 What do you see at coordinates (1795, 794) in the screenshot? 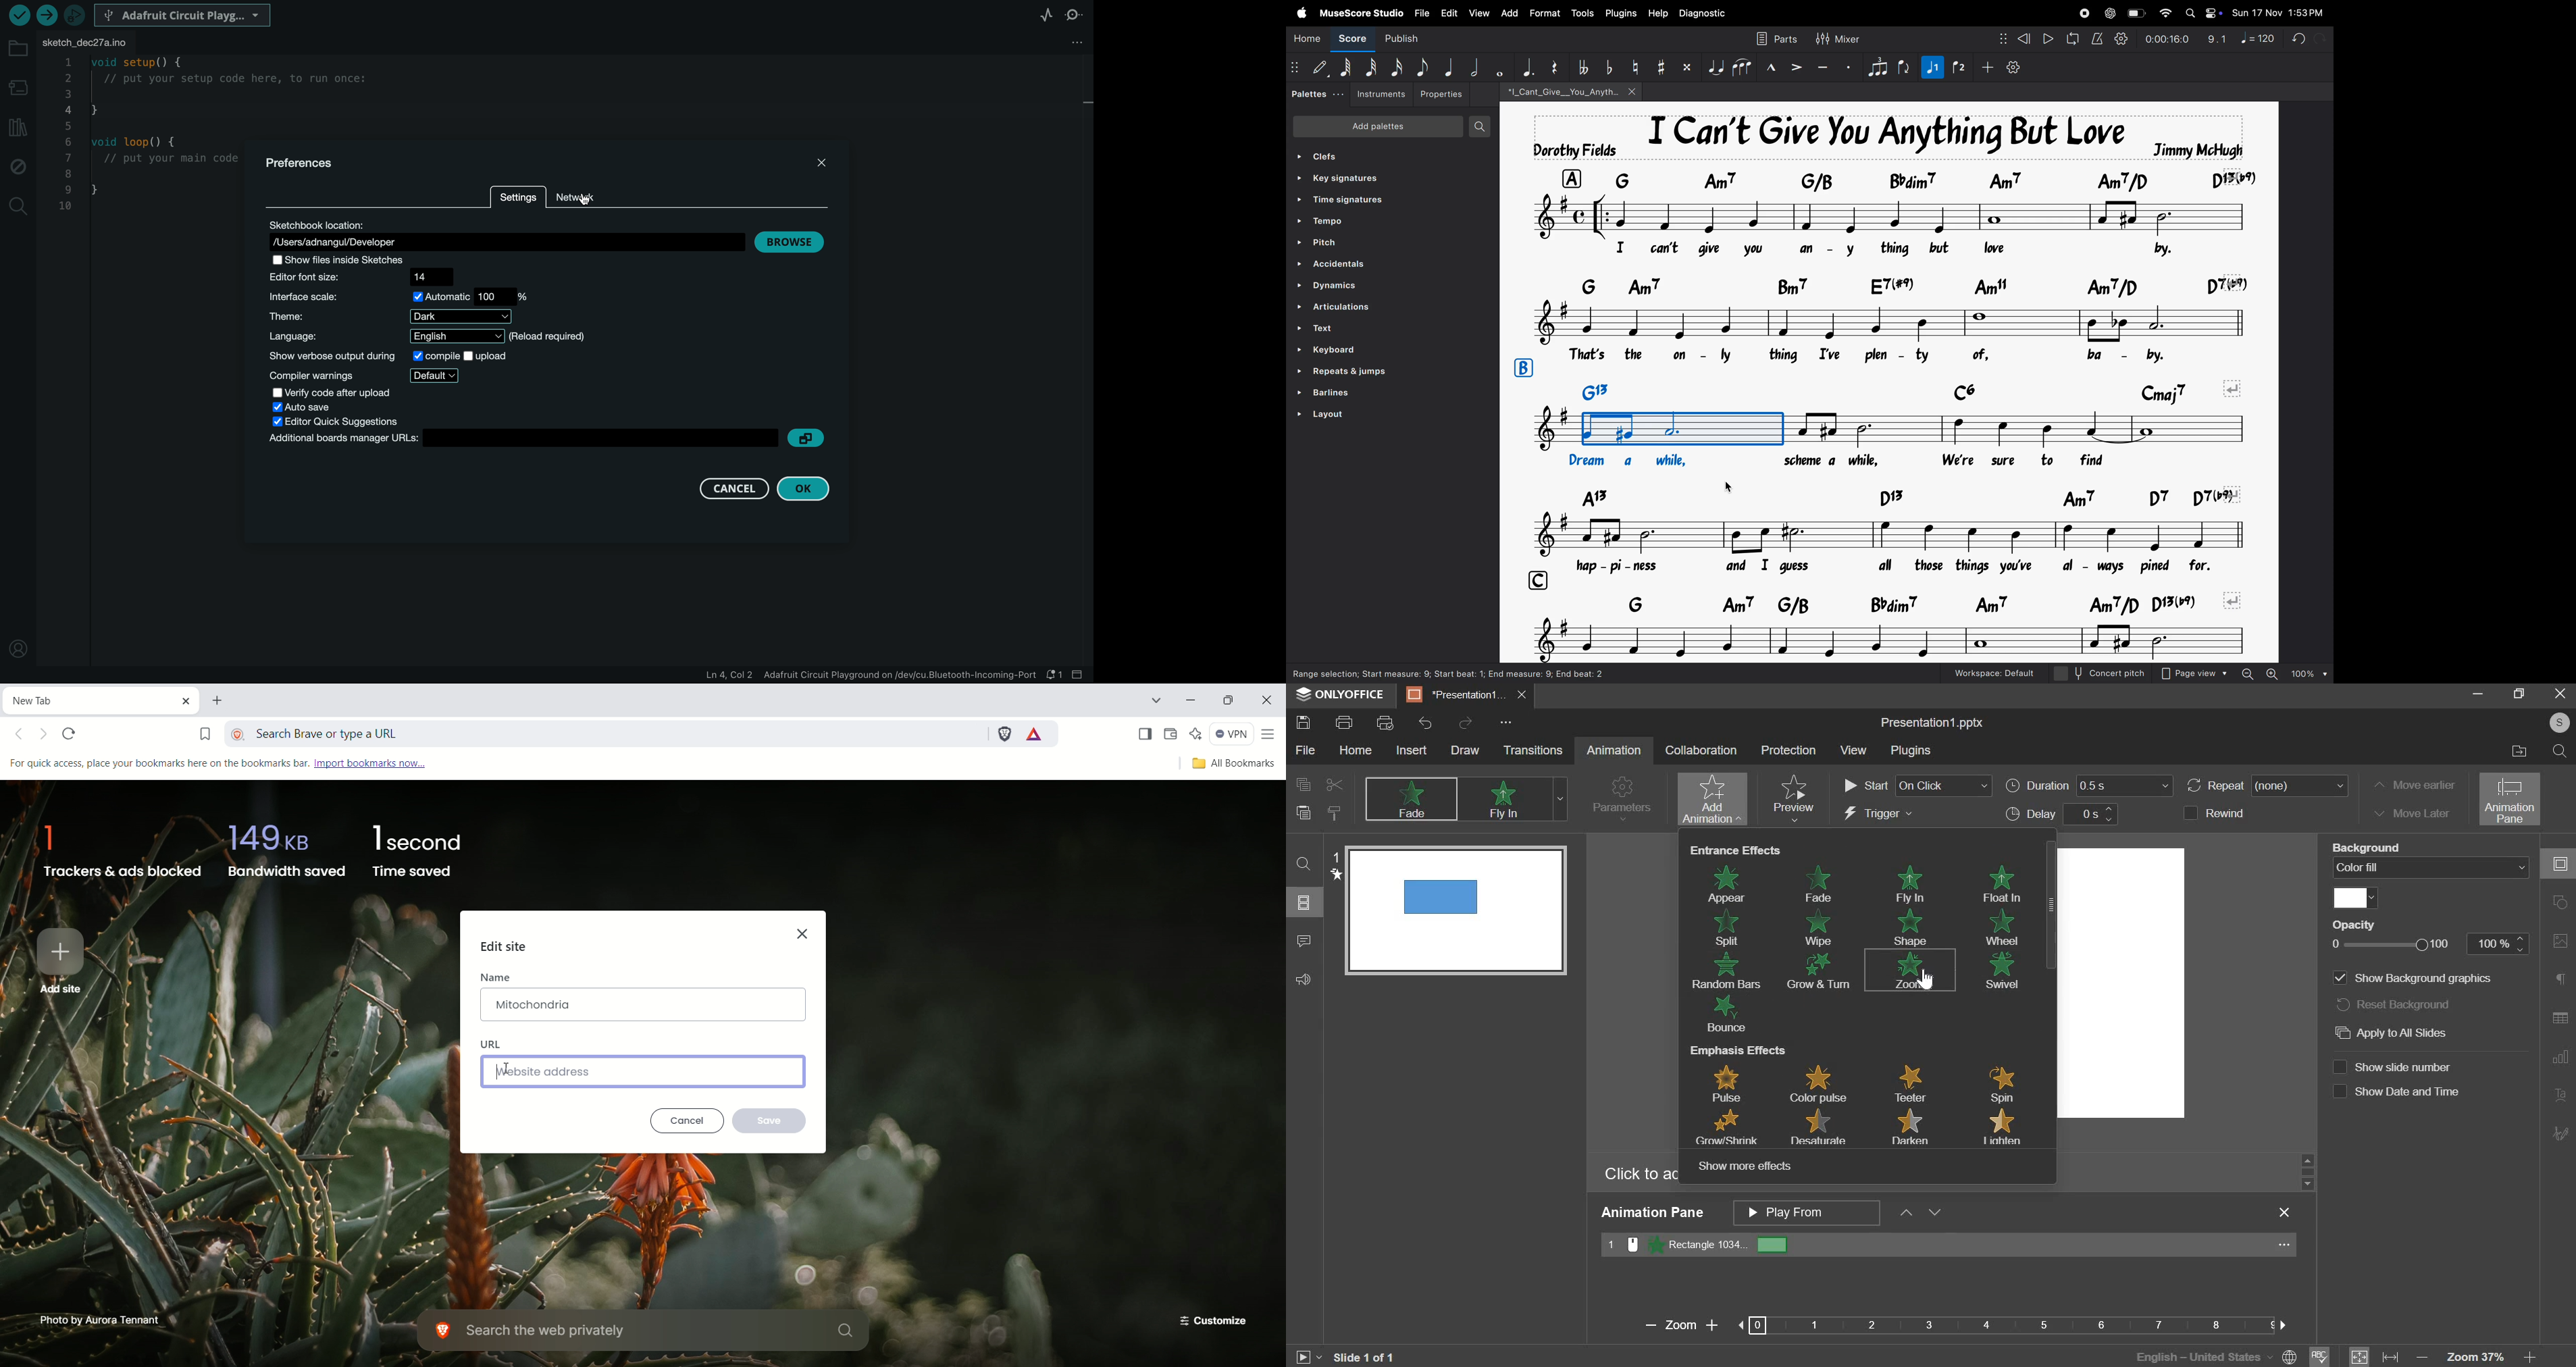
I see `preview` at bounding box center [1795, 794].